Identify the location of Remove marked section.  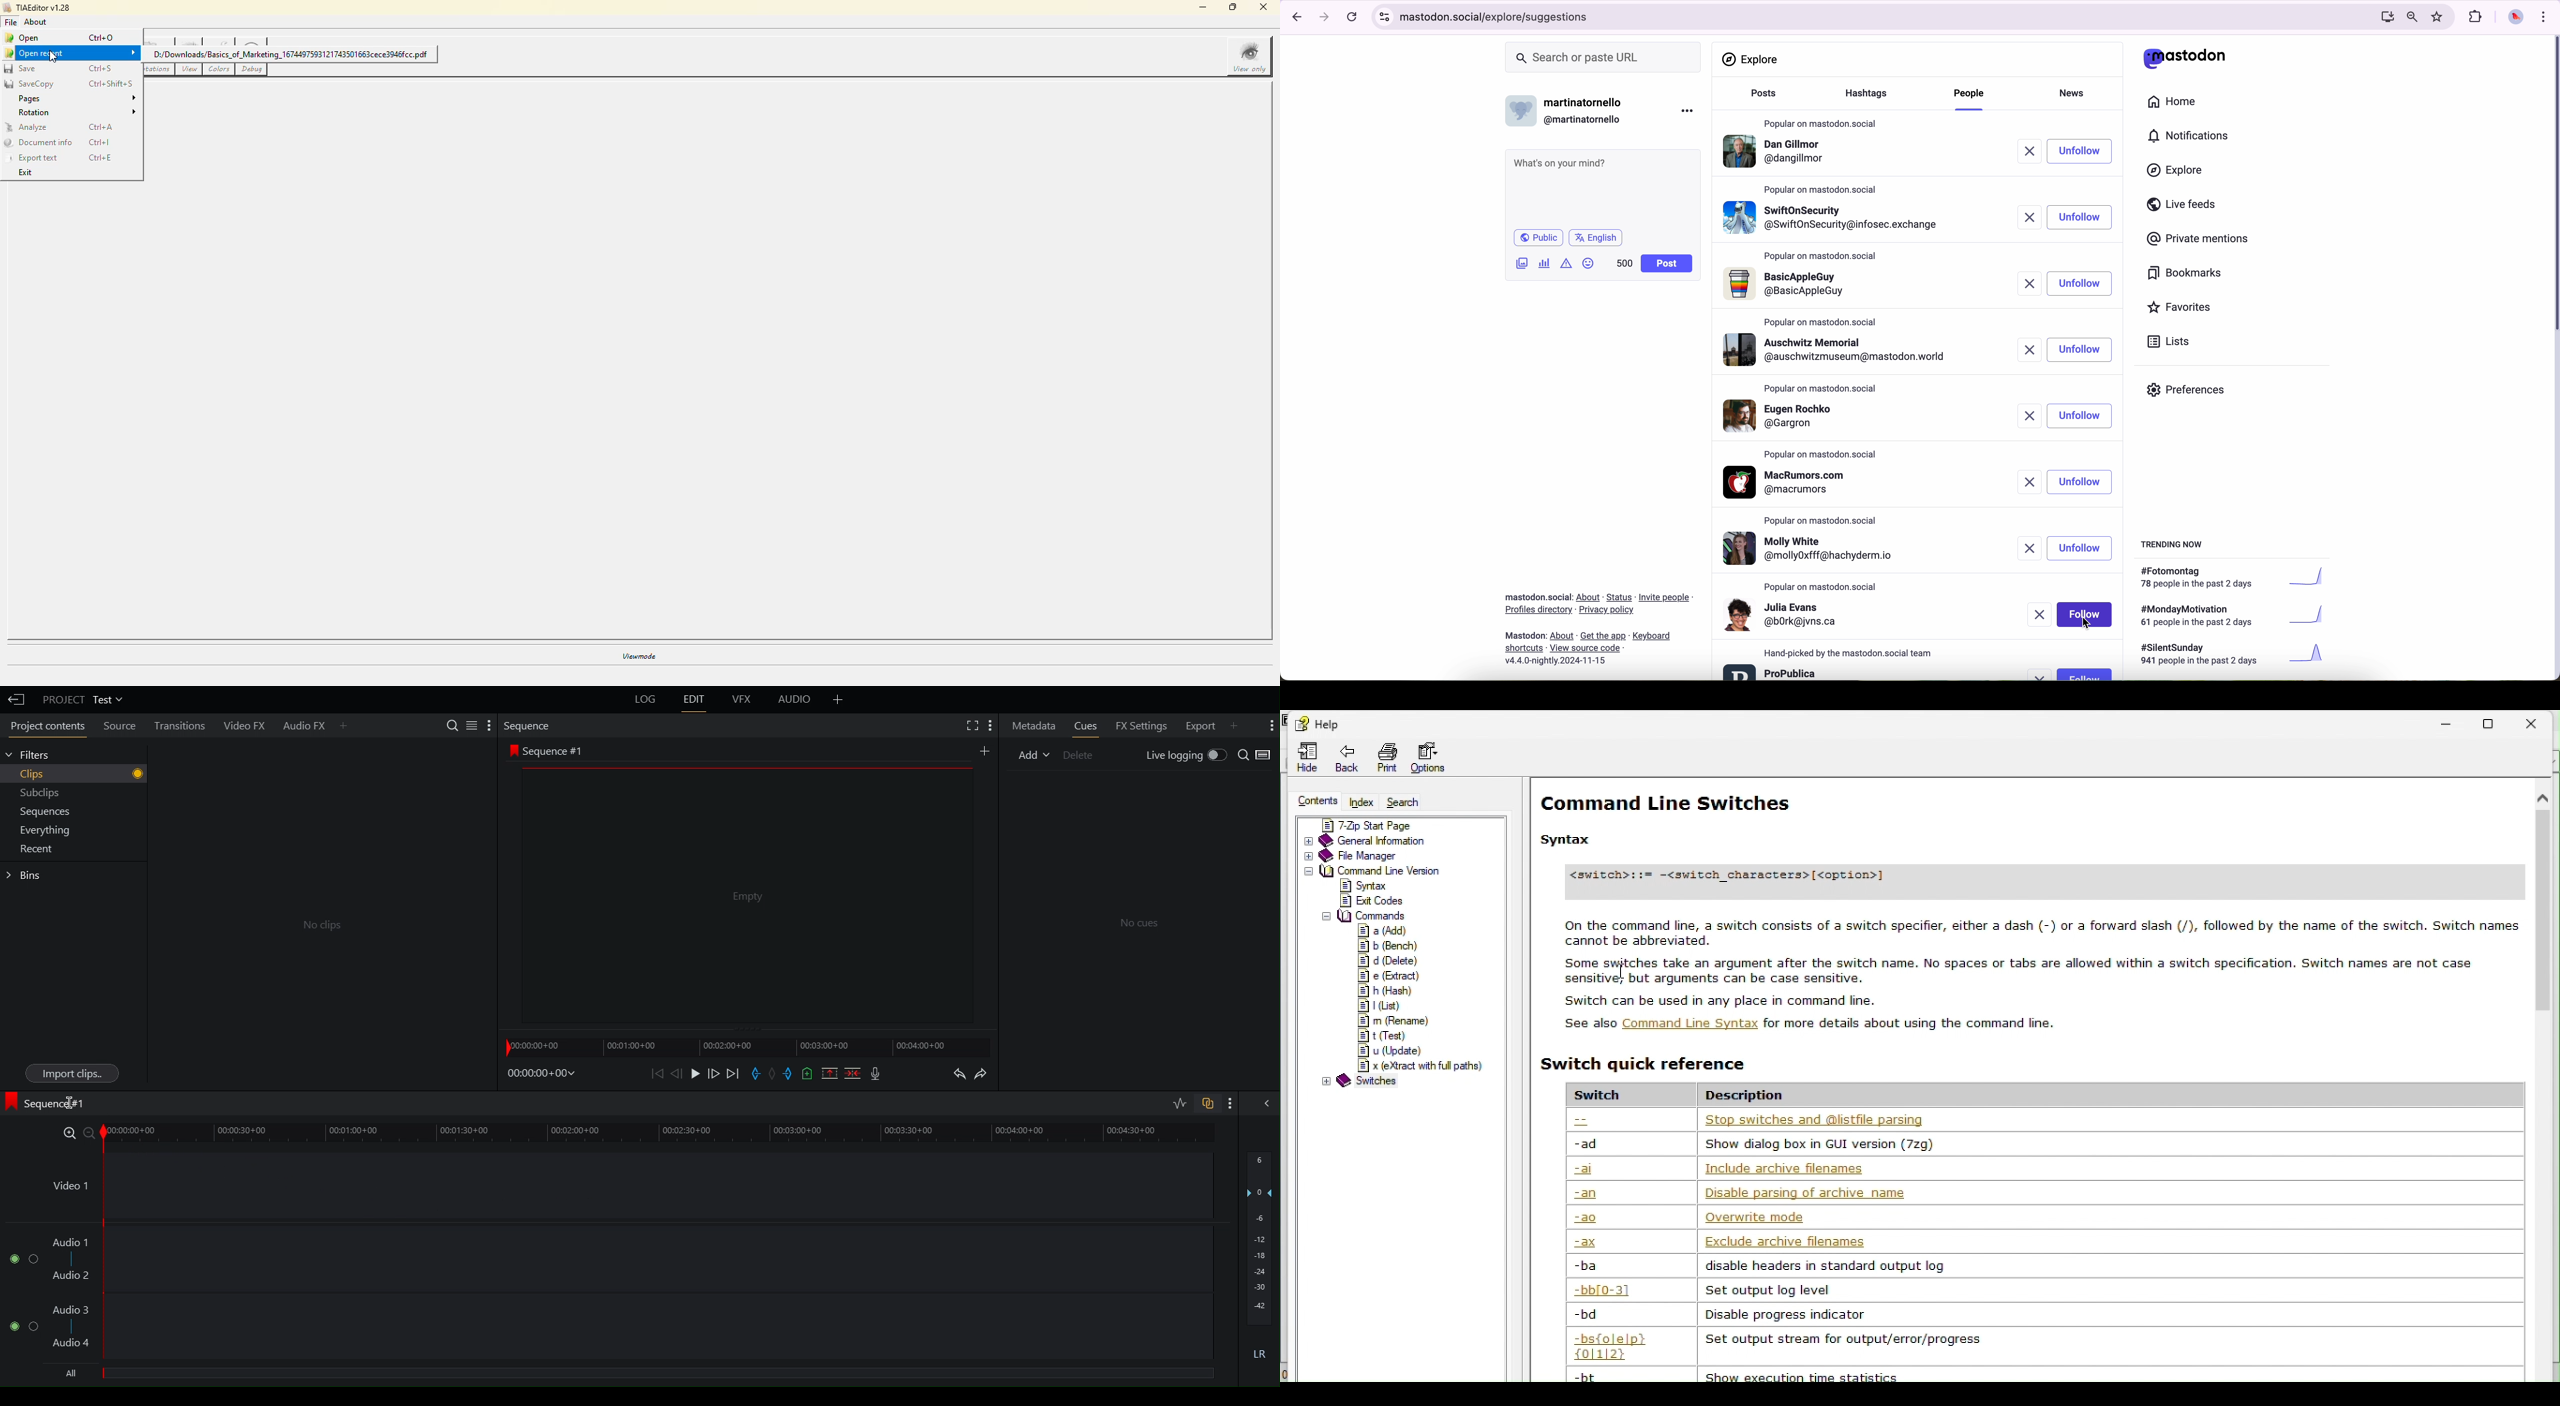
(830, 1073).